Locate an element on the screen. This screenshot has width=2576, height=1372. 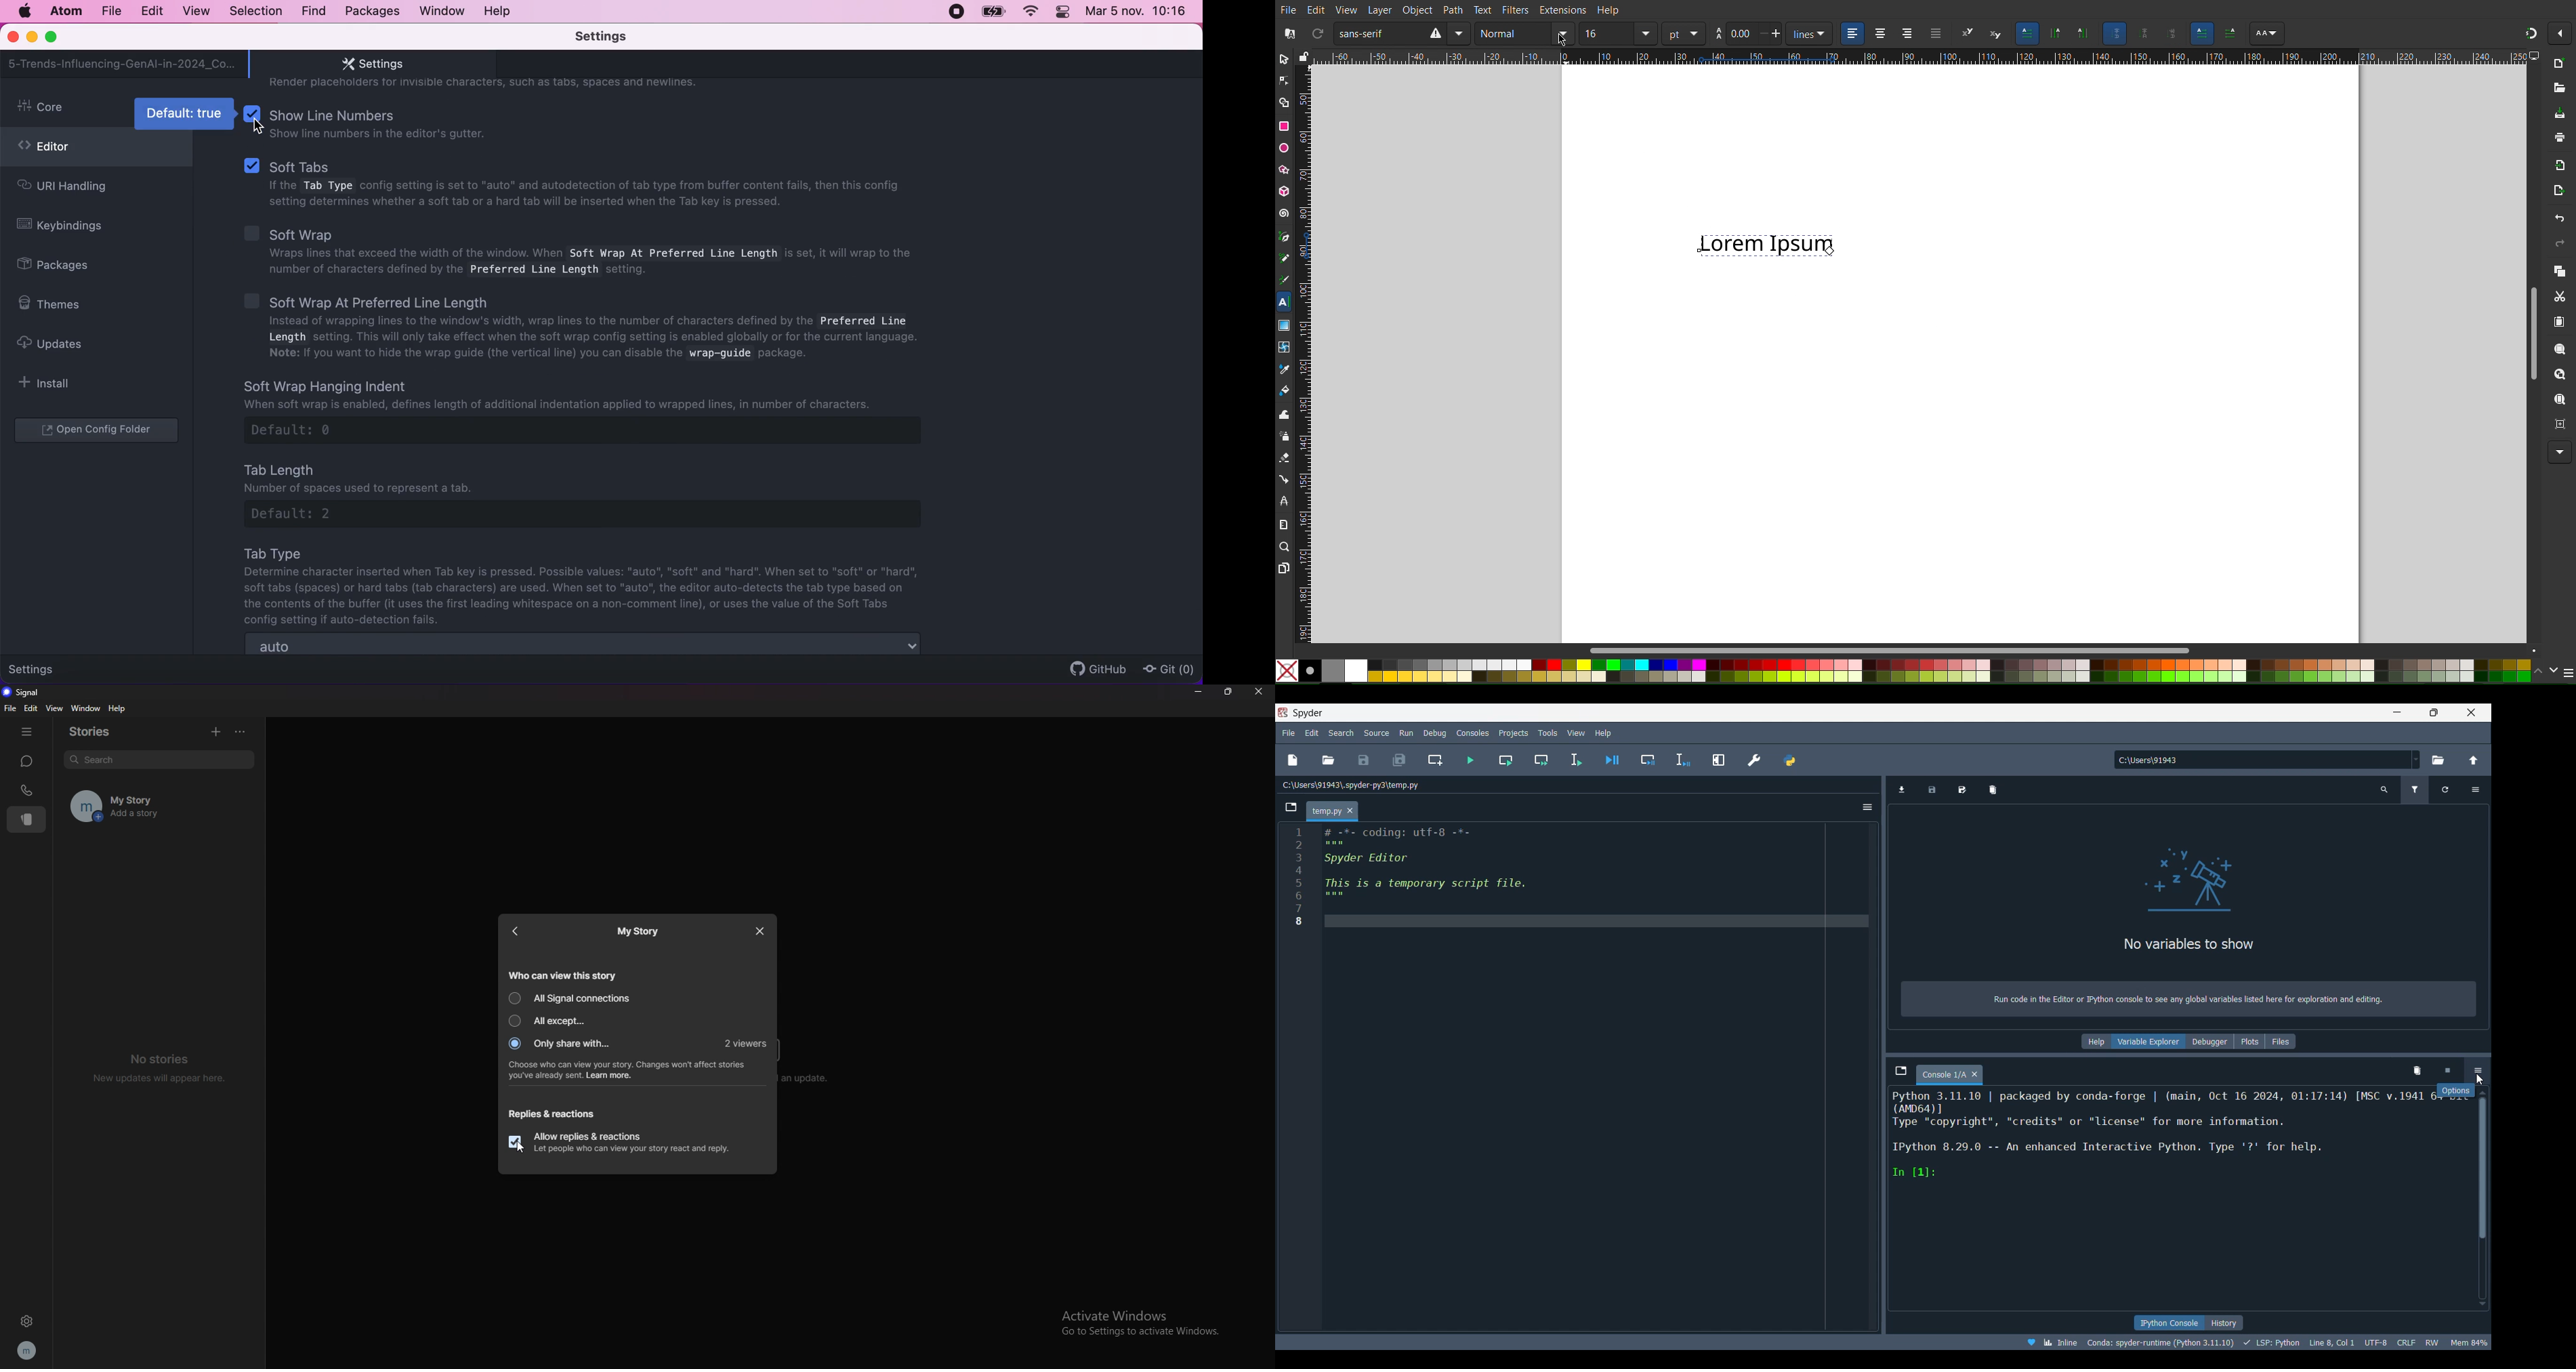
unit is located at coordinates (1808, 34).